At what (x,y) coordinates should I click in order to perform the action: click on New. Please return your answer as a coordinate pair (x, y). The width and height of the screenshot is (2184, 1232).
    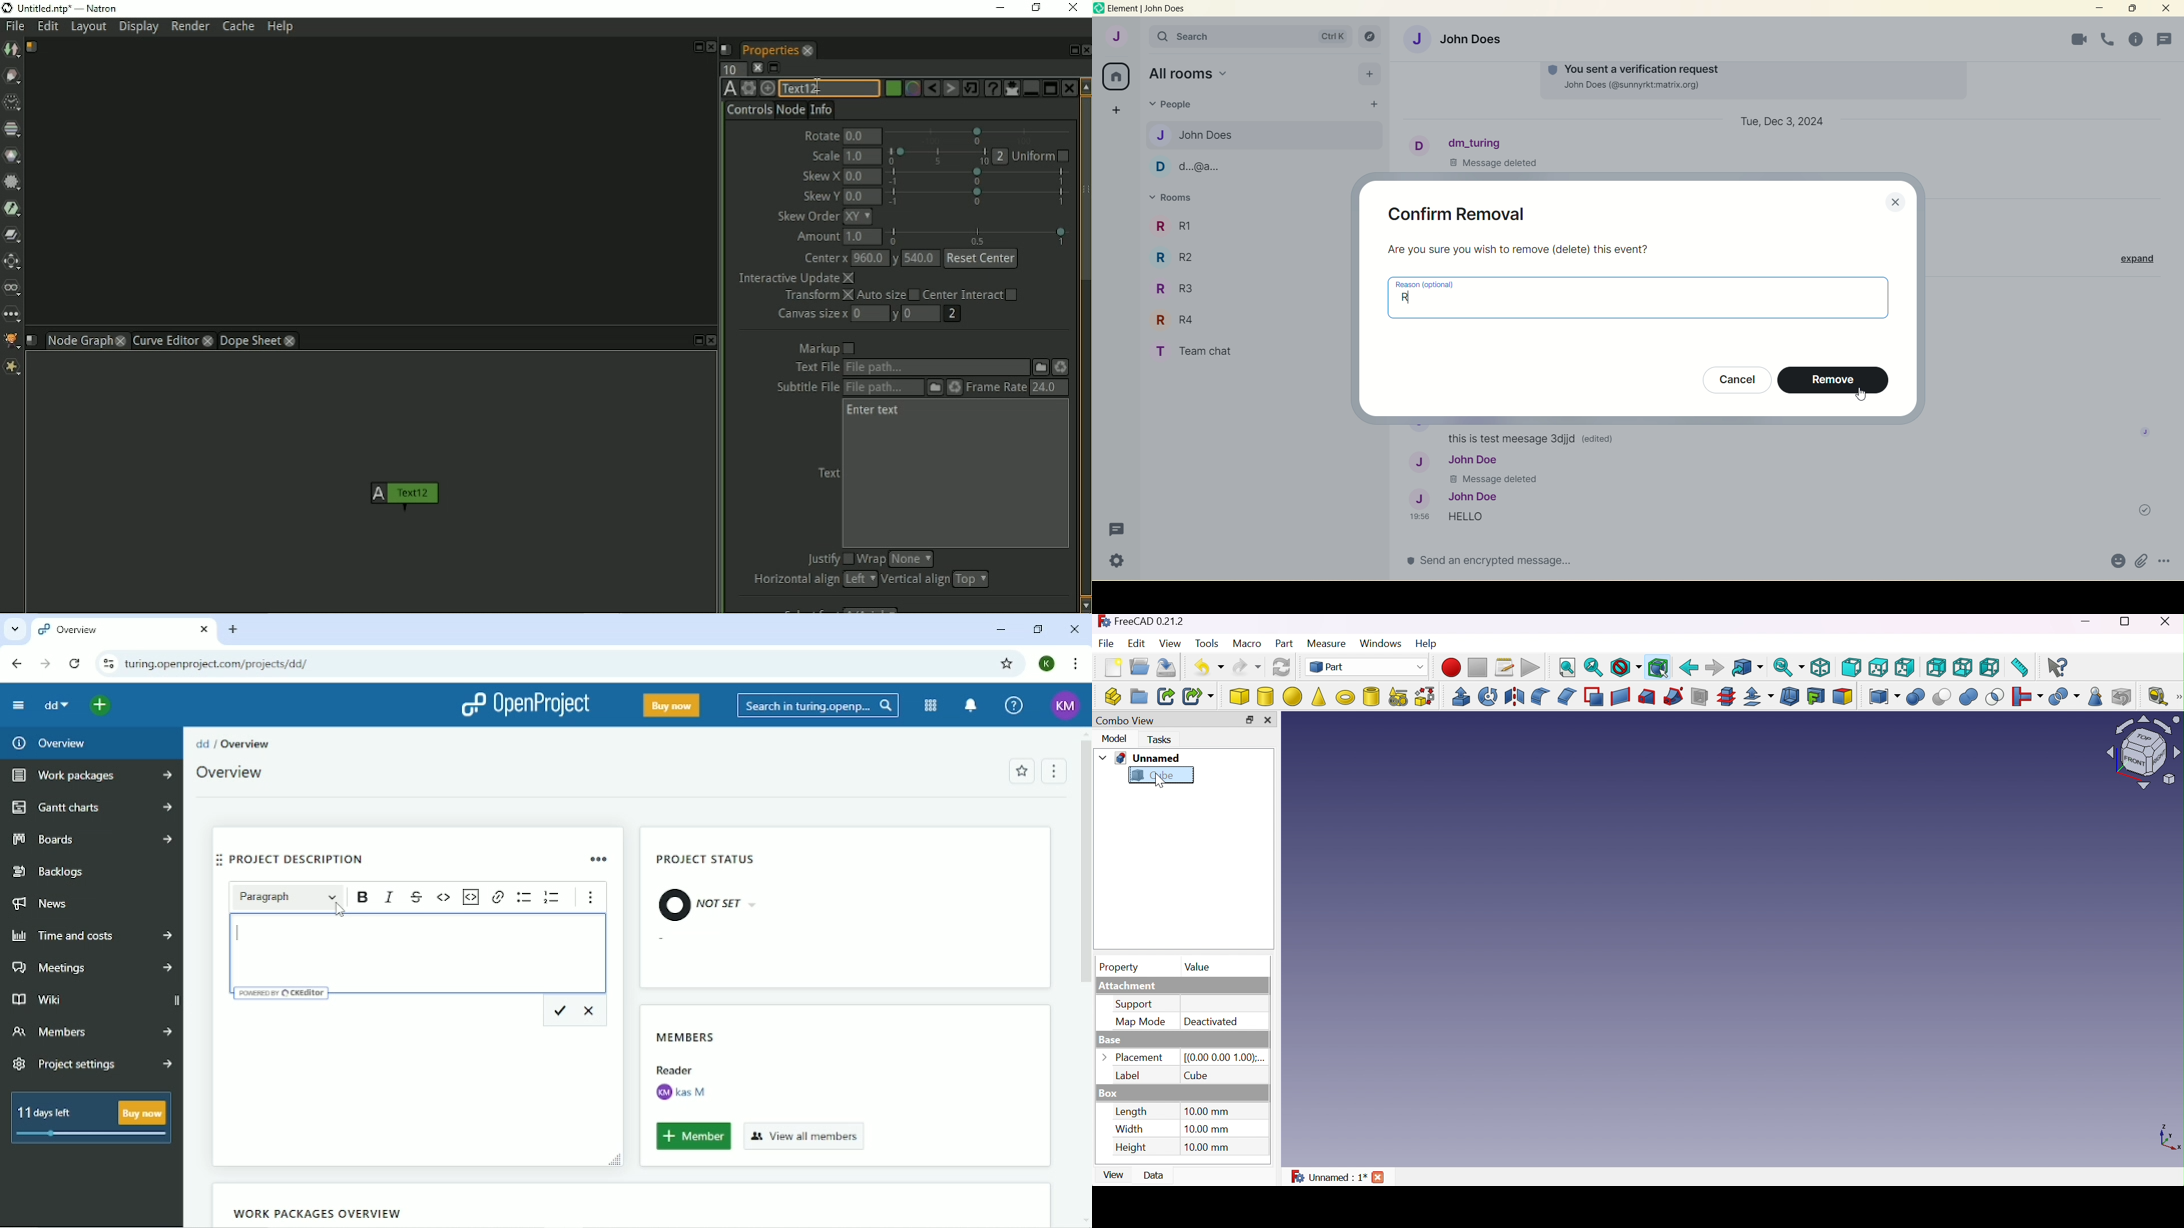
    Looking at the image, I should click on (1114, 670).